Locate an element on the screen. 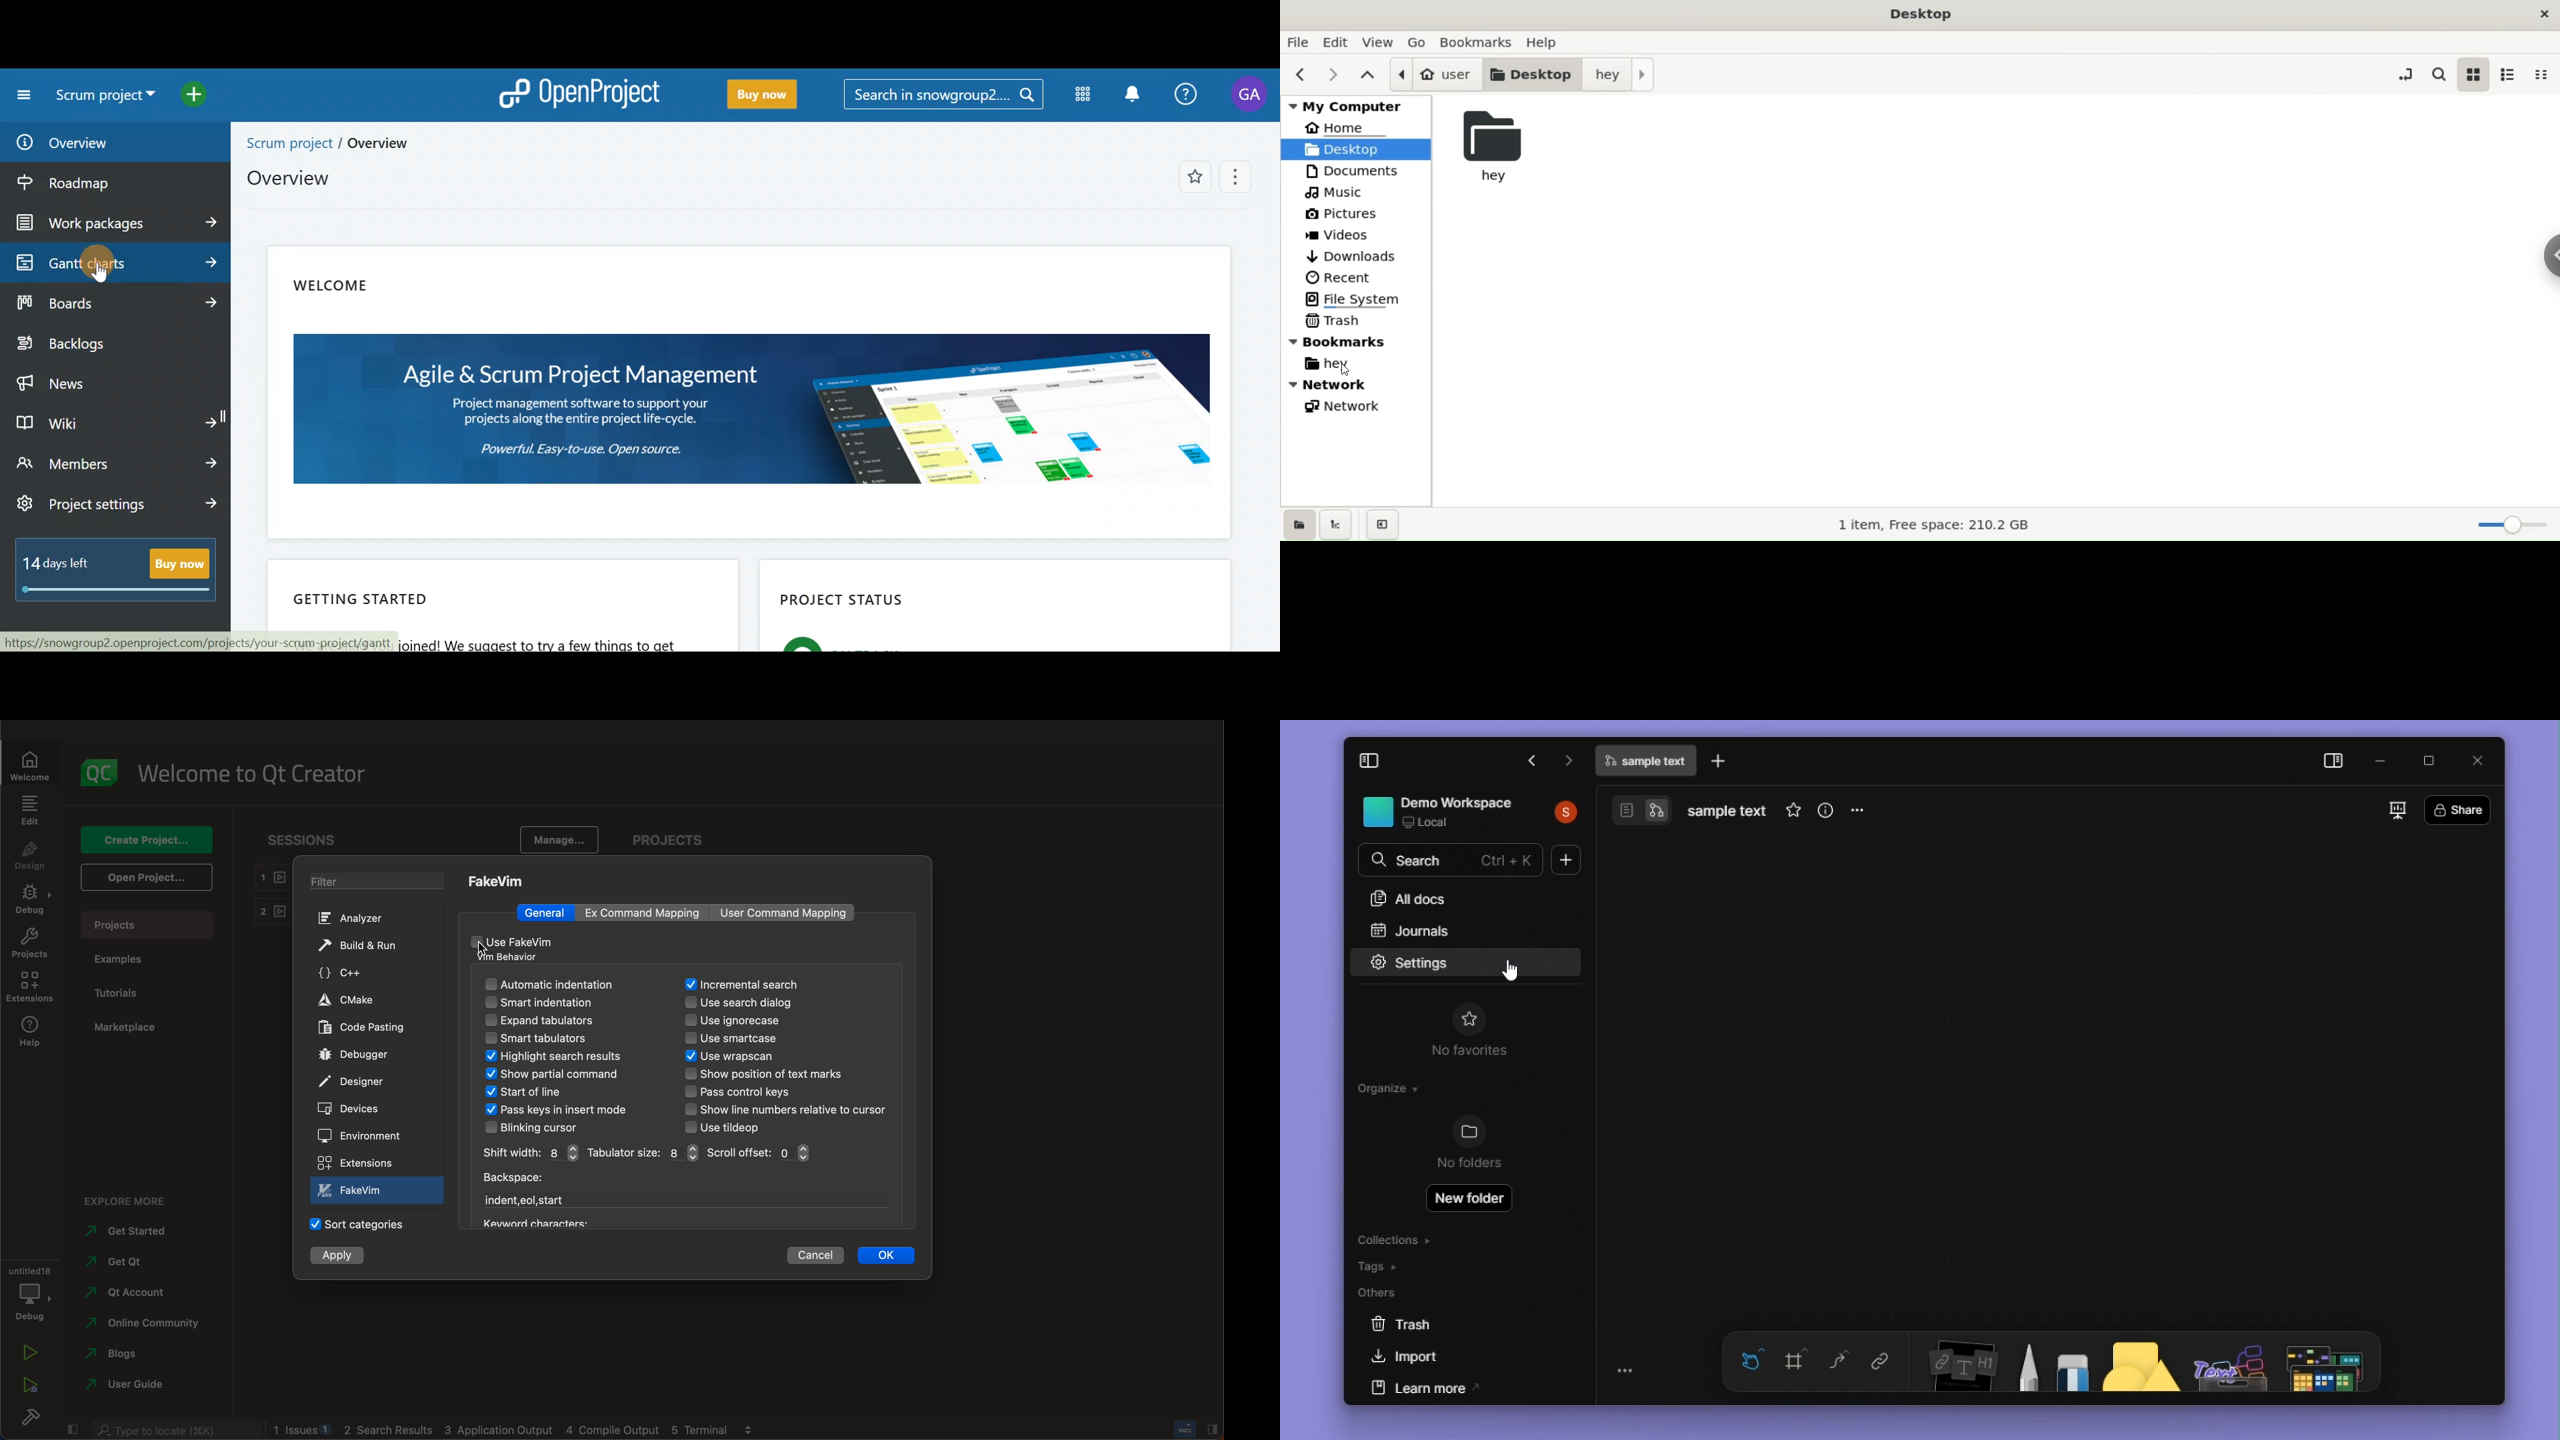  Backlogs is located at coordinates (115, 343).